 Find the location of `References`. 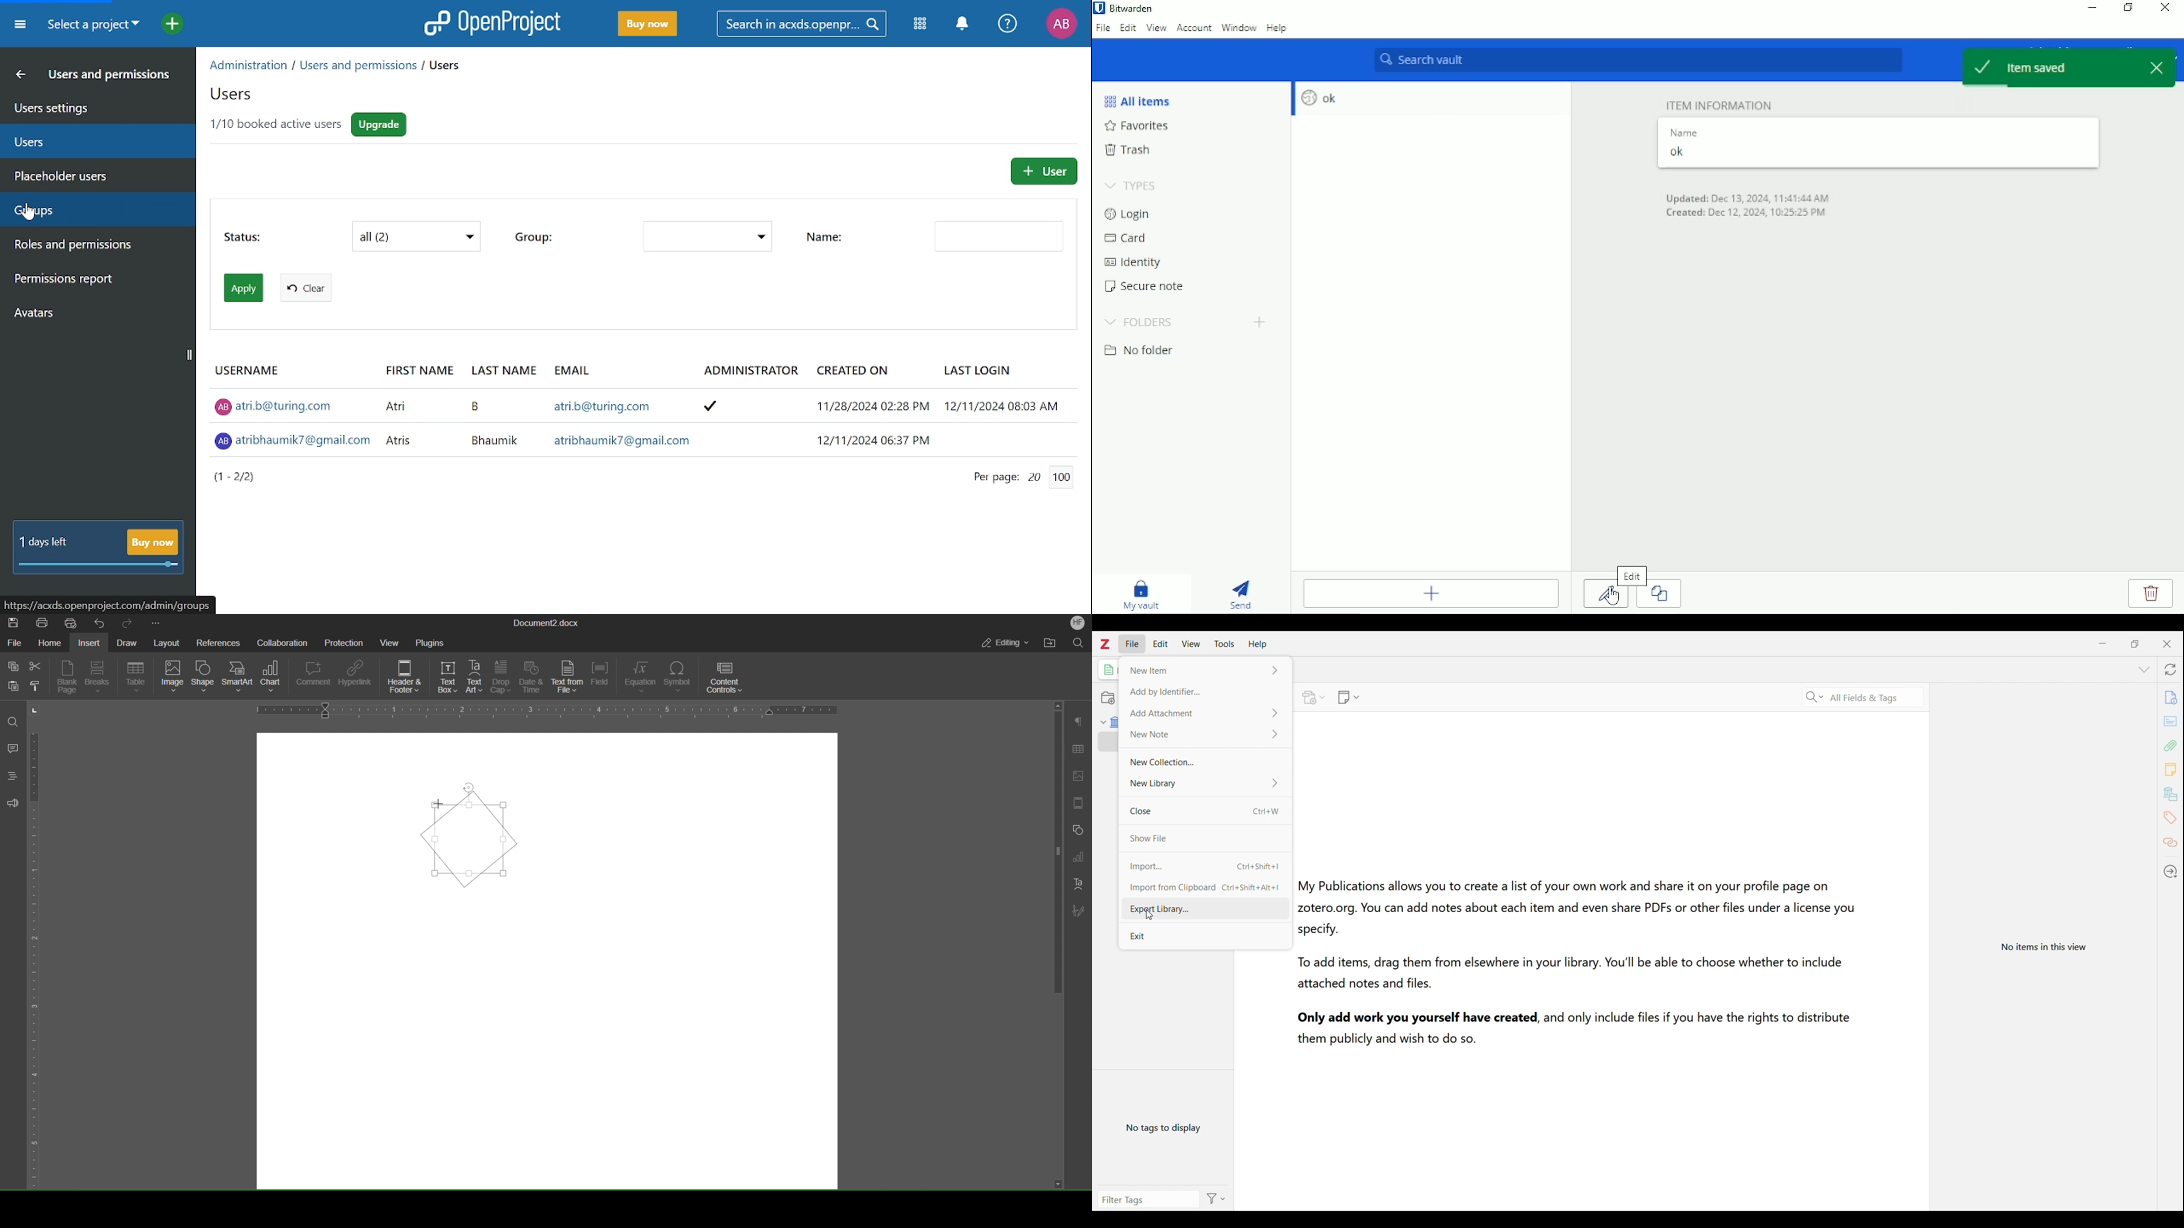

References is located at coordinates (216, 642).